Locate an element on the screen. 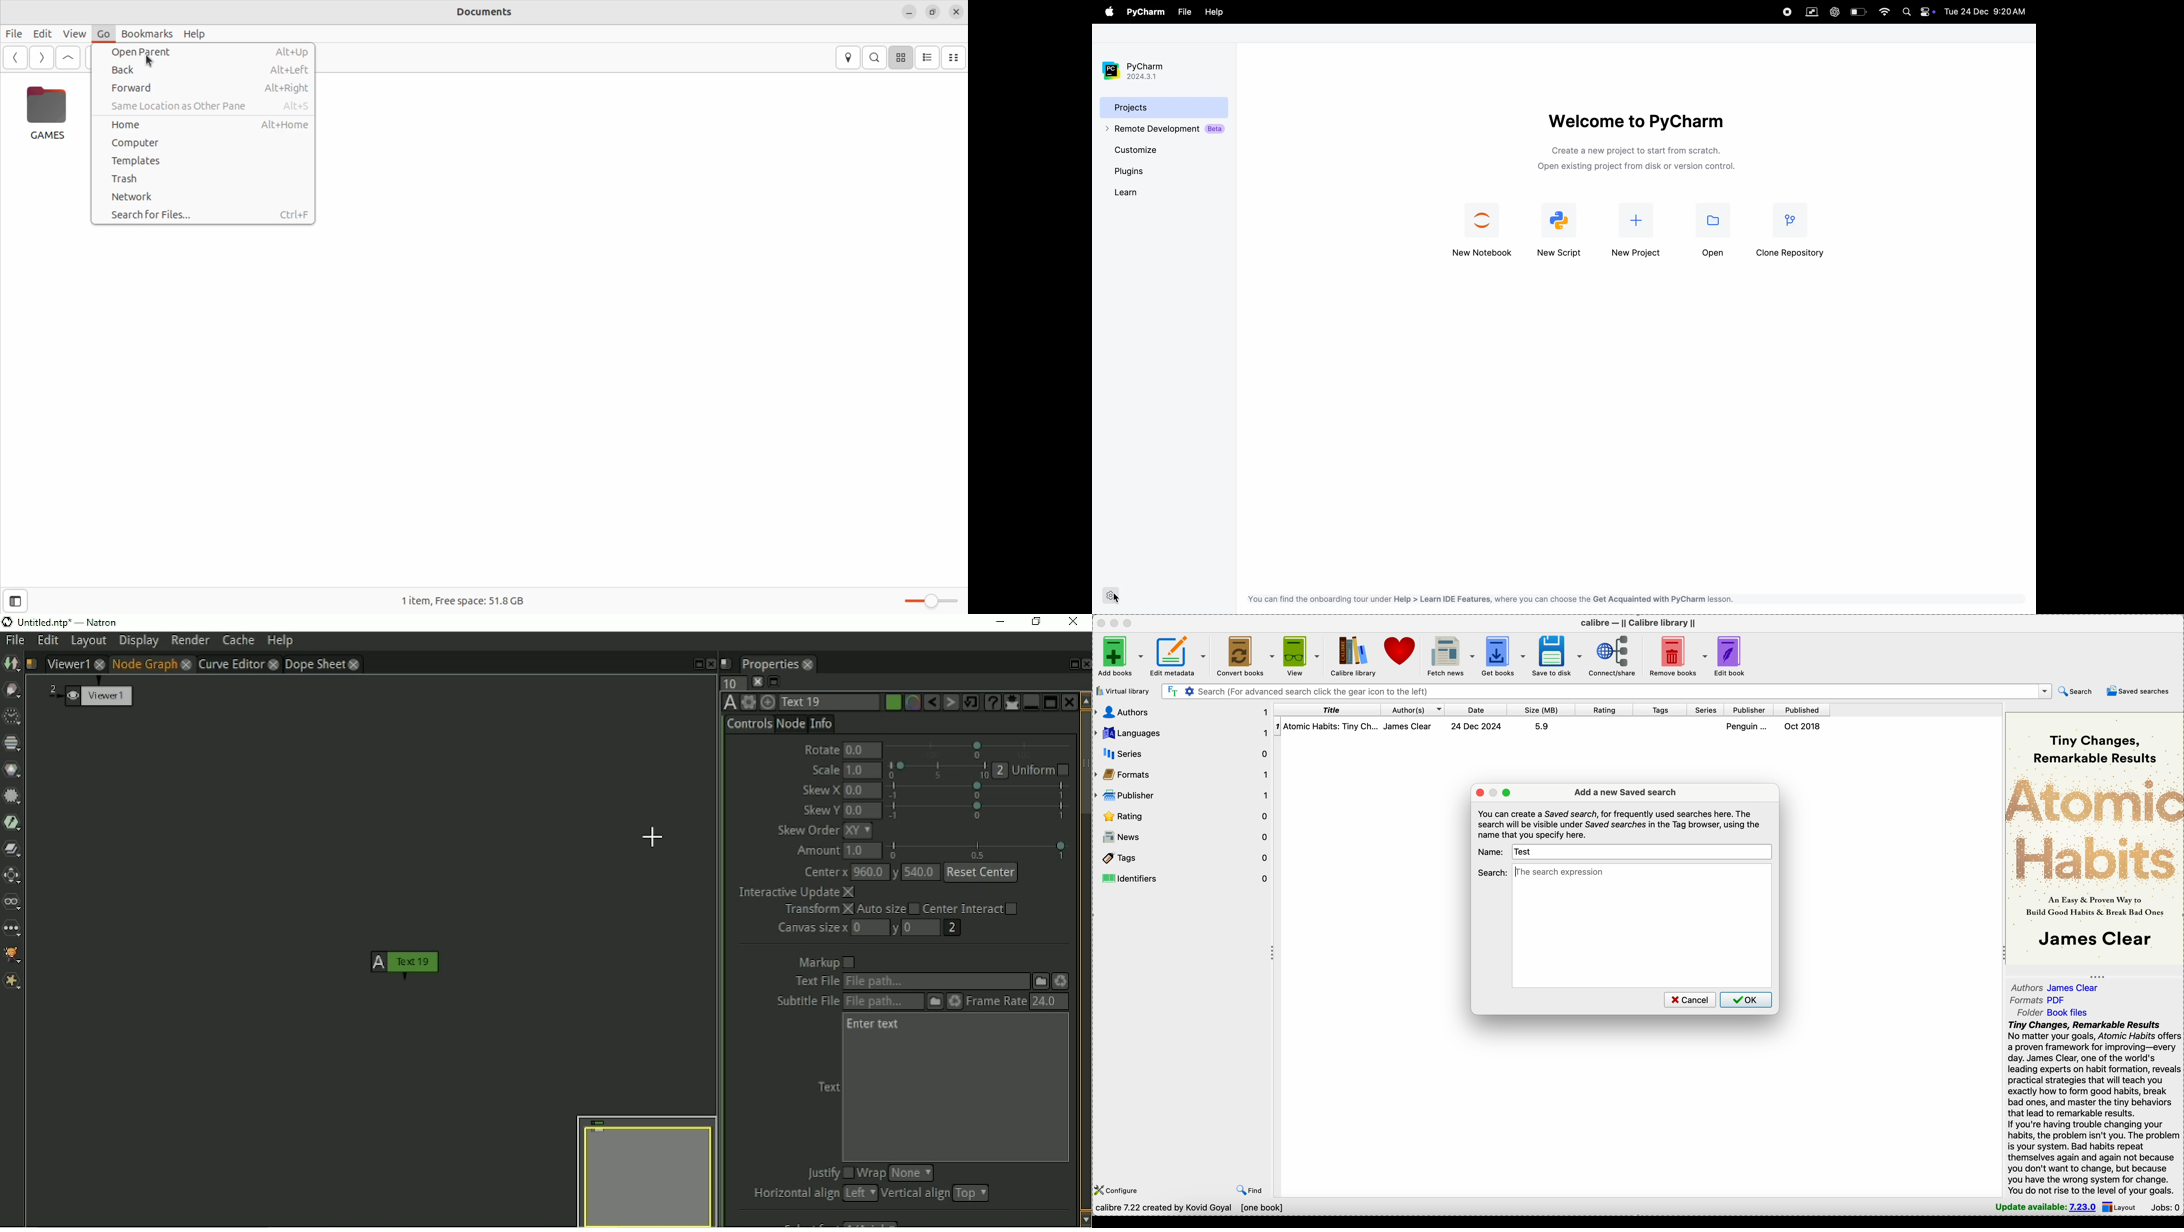 The width and height of the screenshot is (2184, 1232). search is located at coordinates (1493, 872).